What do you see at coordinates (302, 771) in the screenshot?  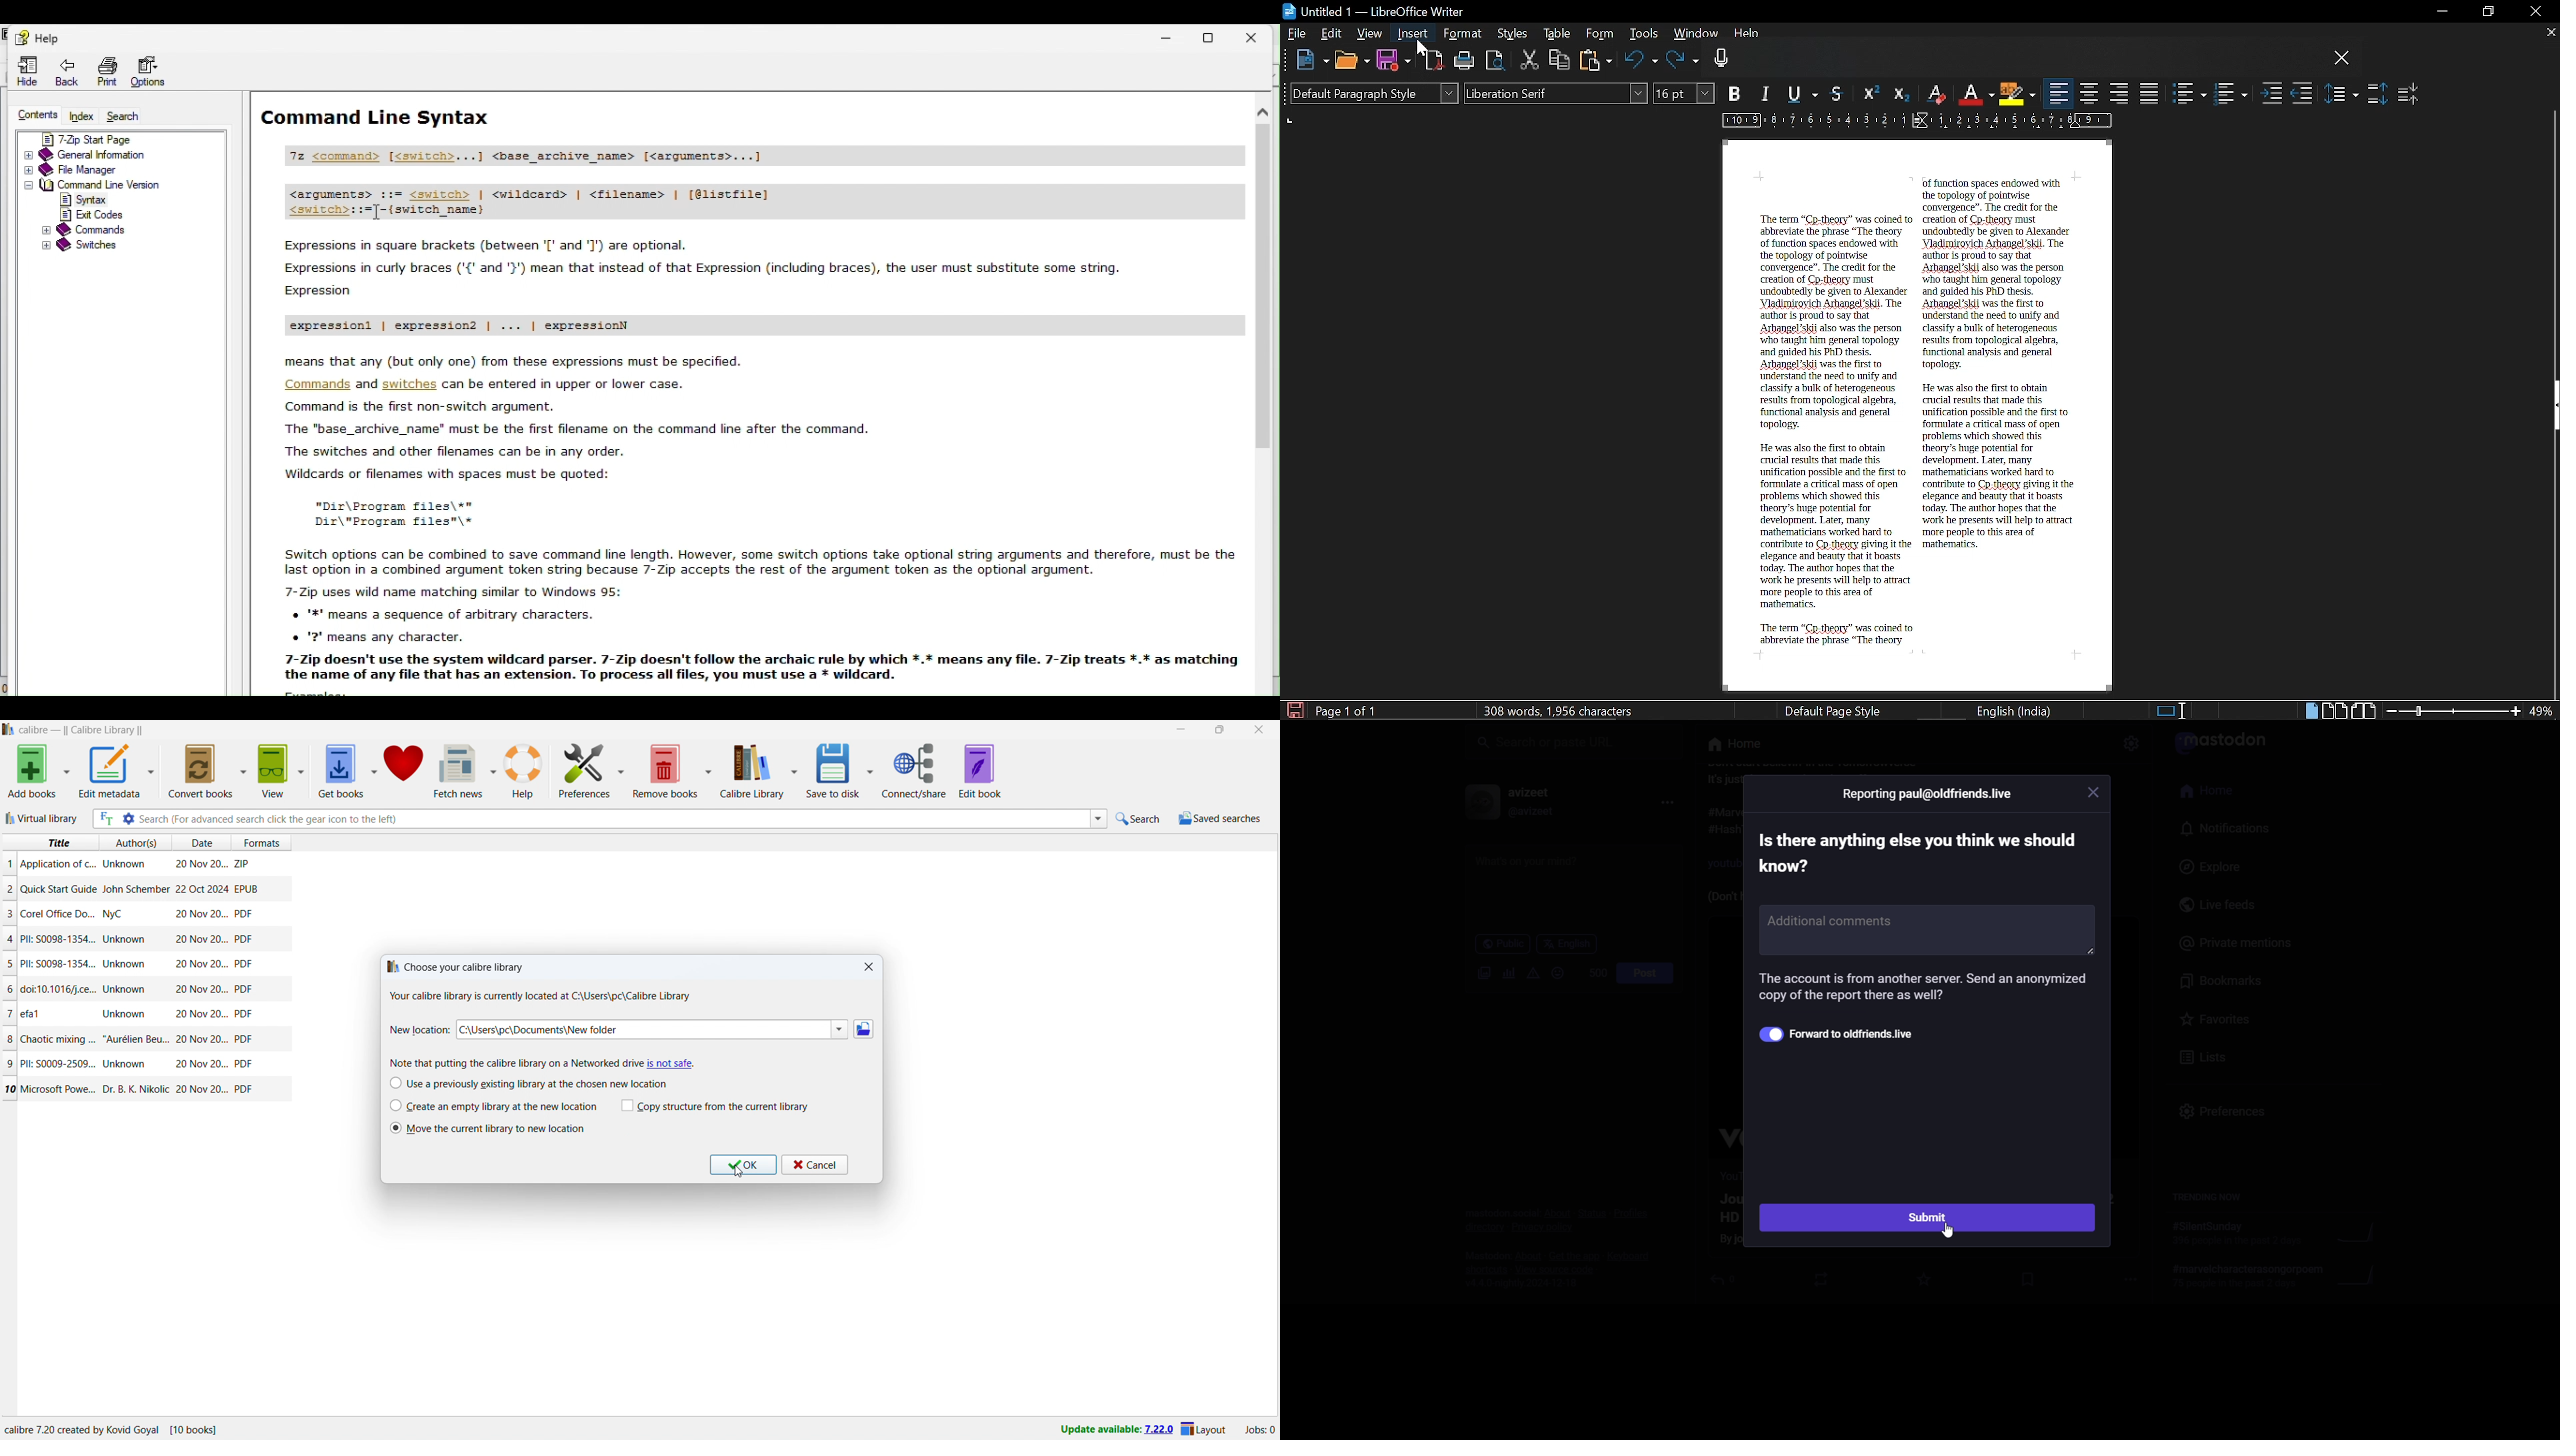 I see `view options` at bounding box center [302, 771].